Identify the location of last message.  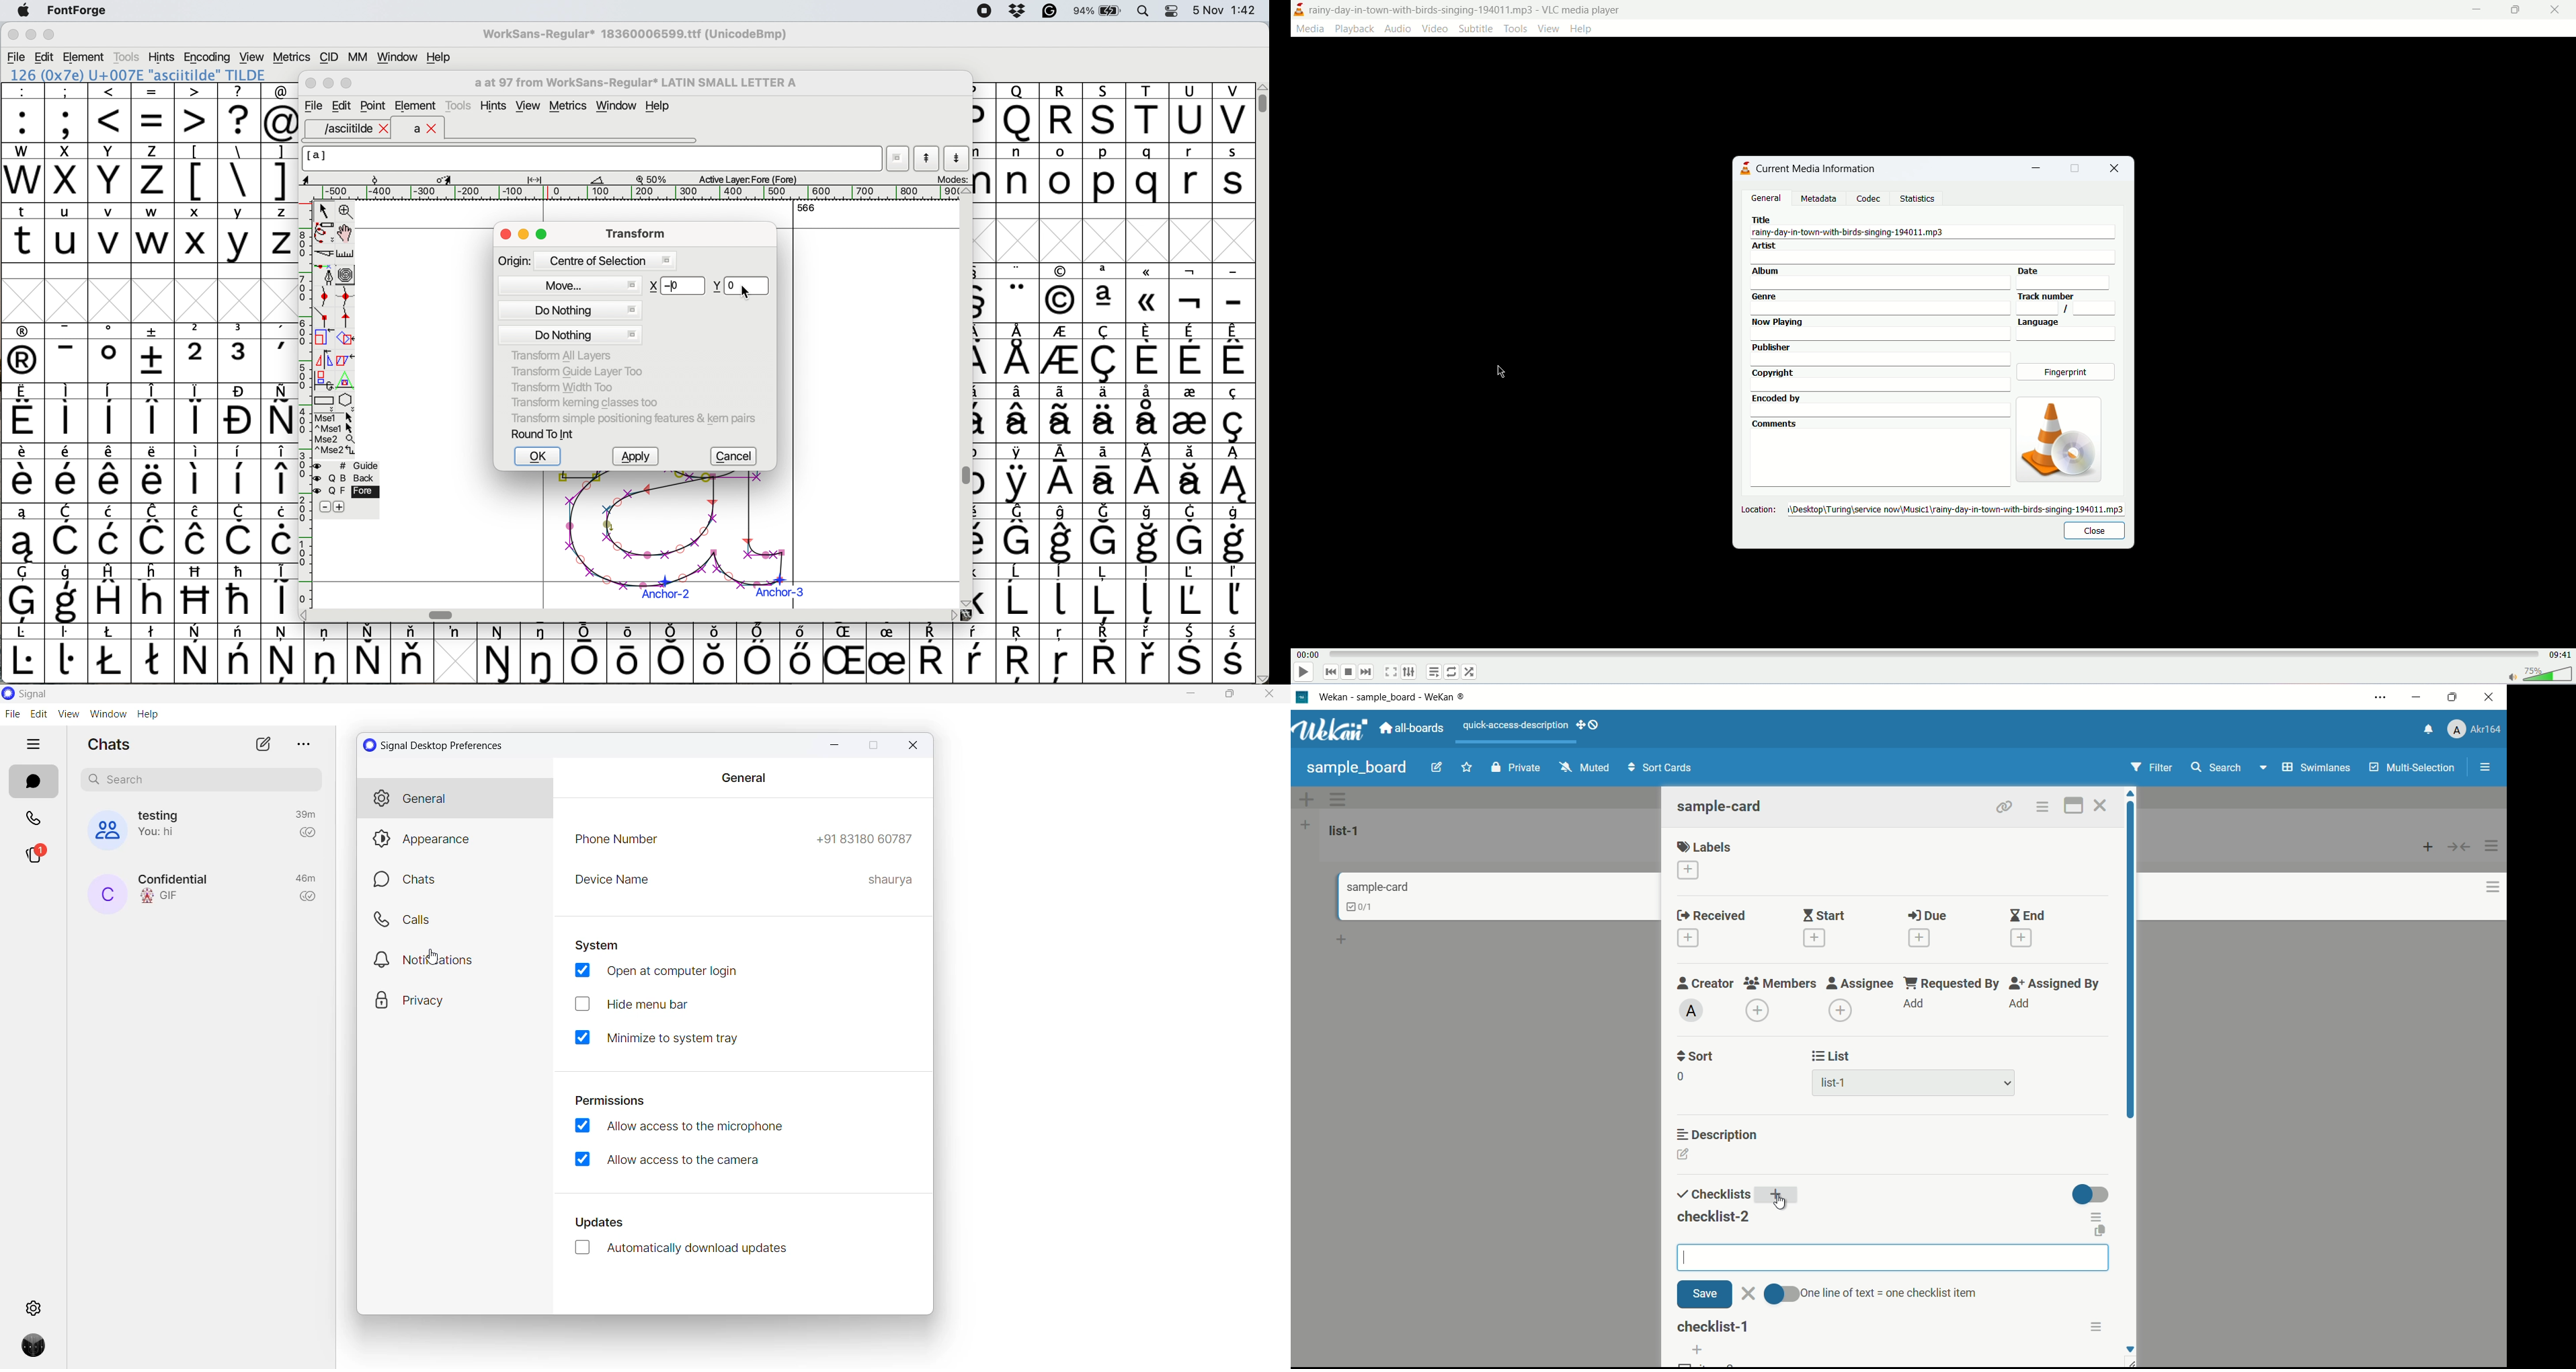
(163, 834).